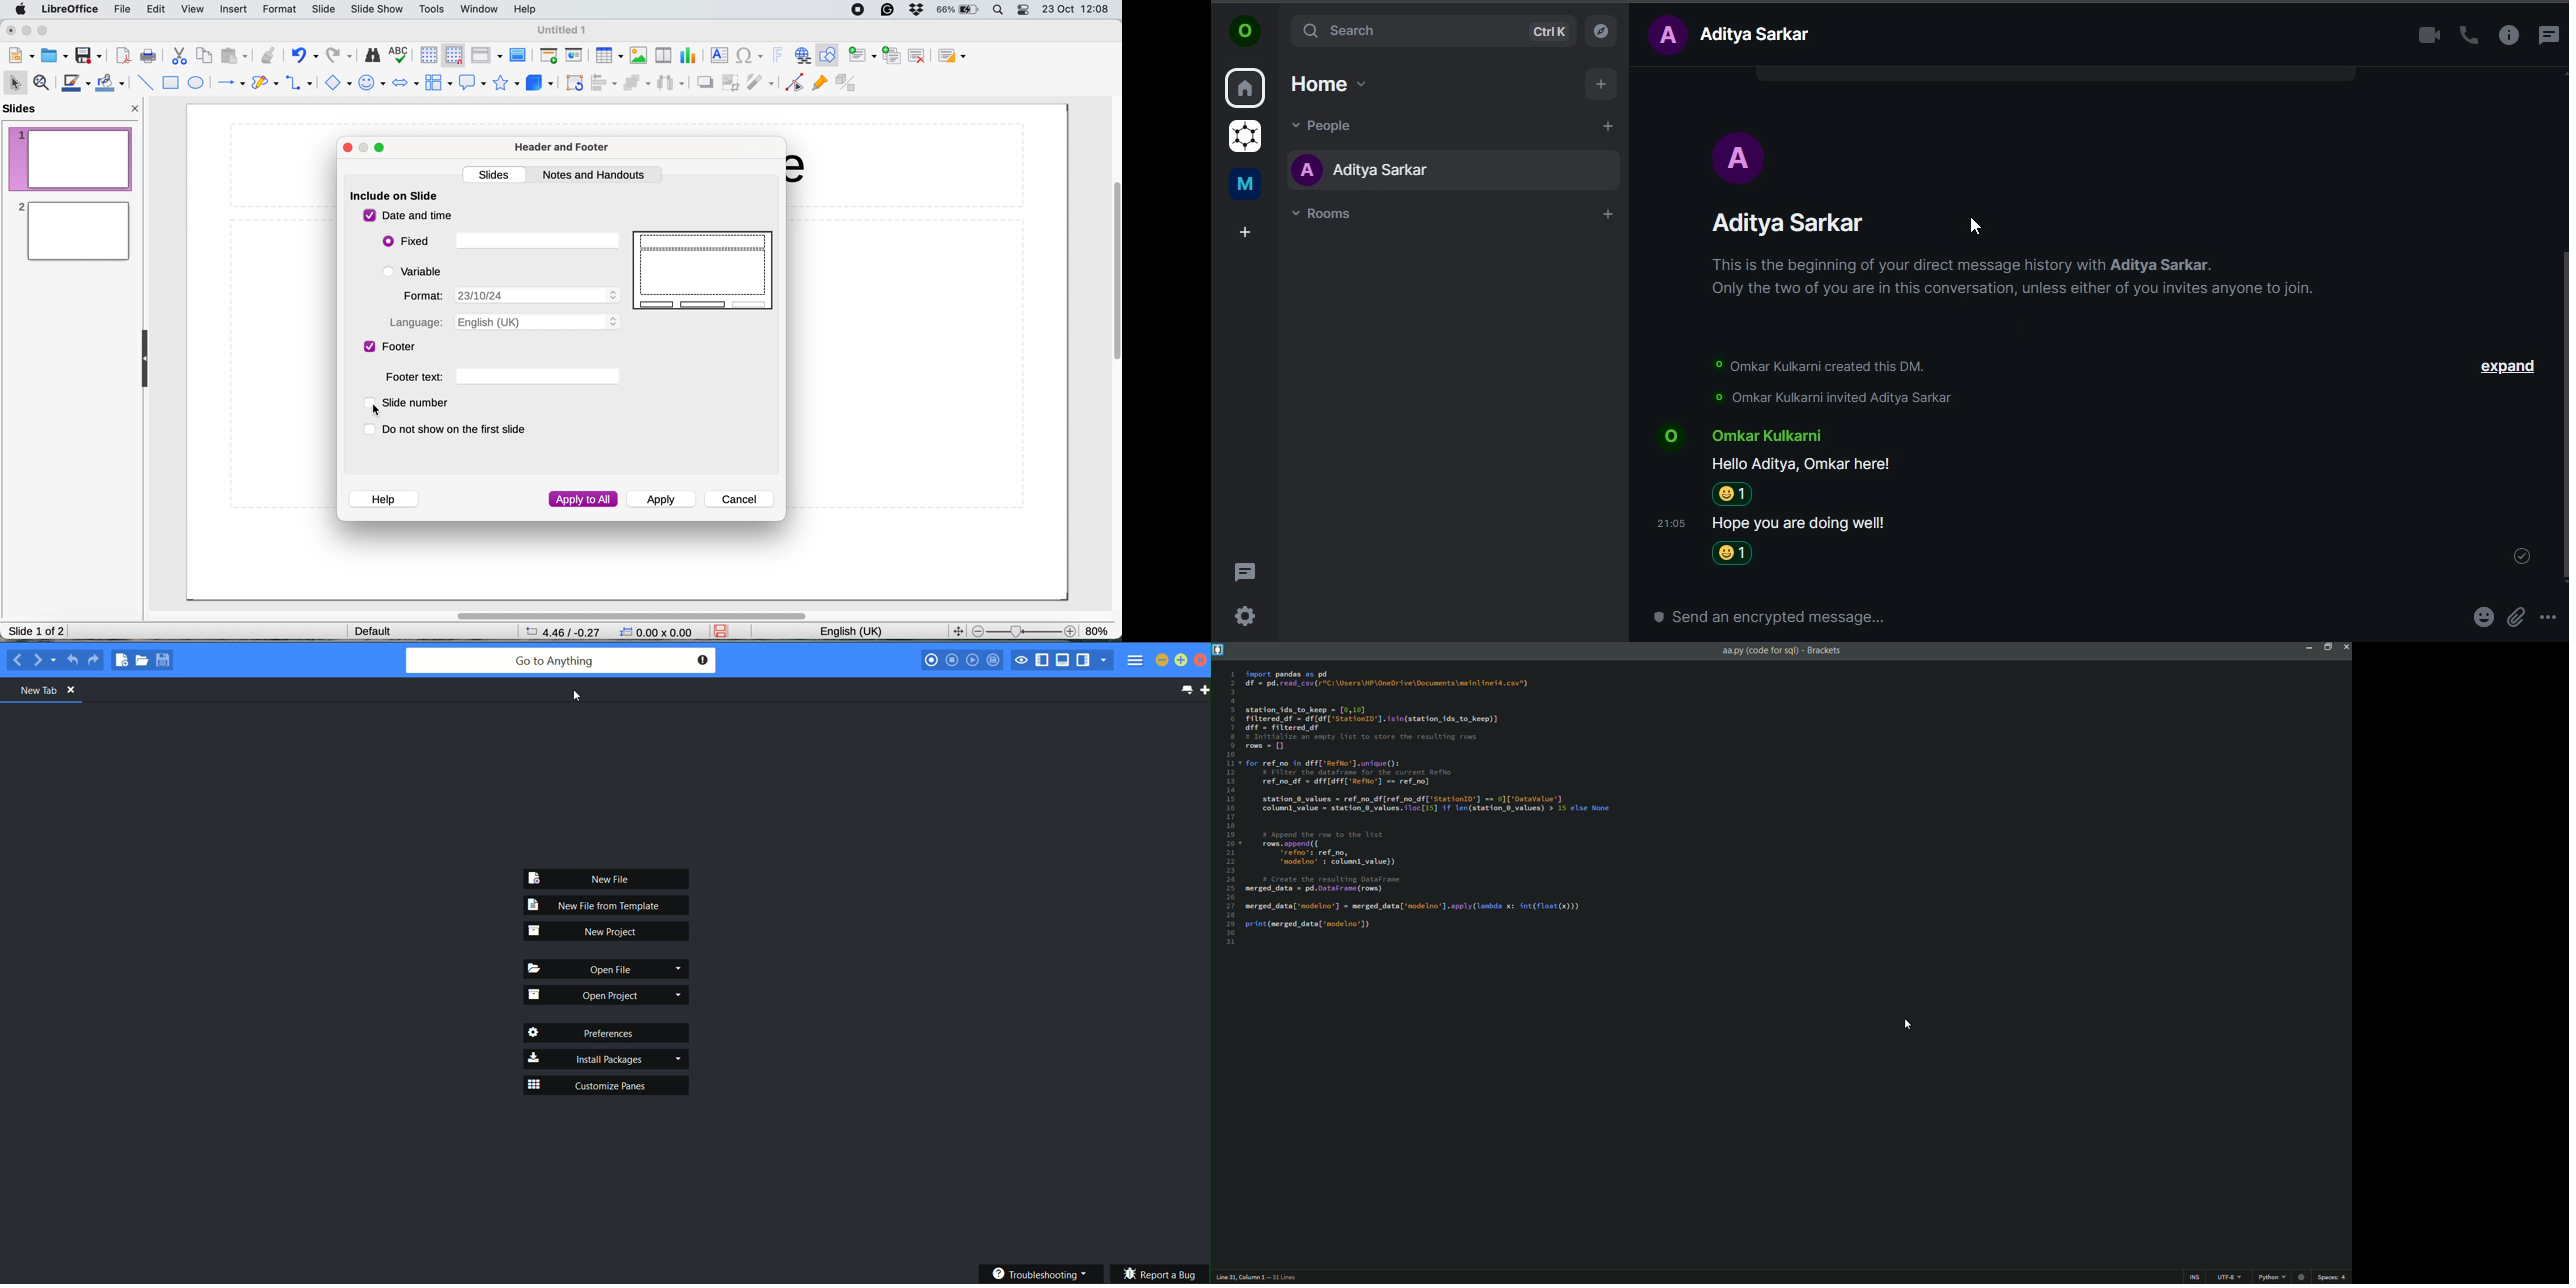 The image size is (2576, 1288). I want to click on do no show on the first slide, so click(453, 430).